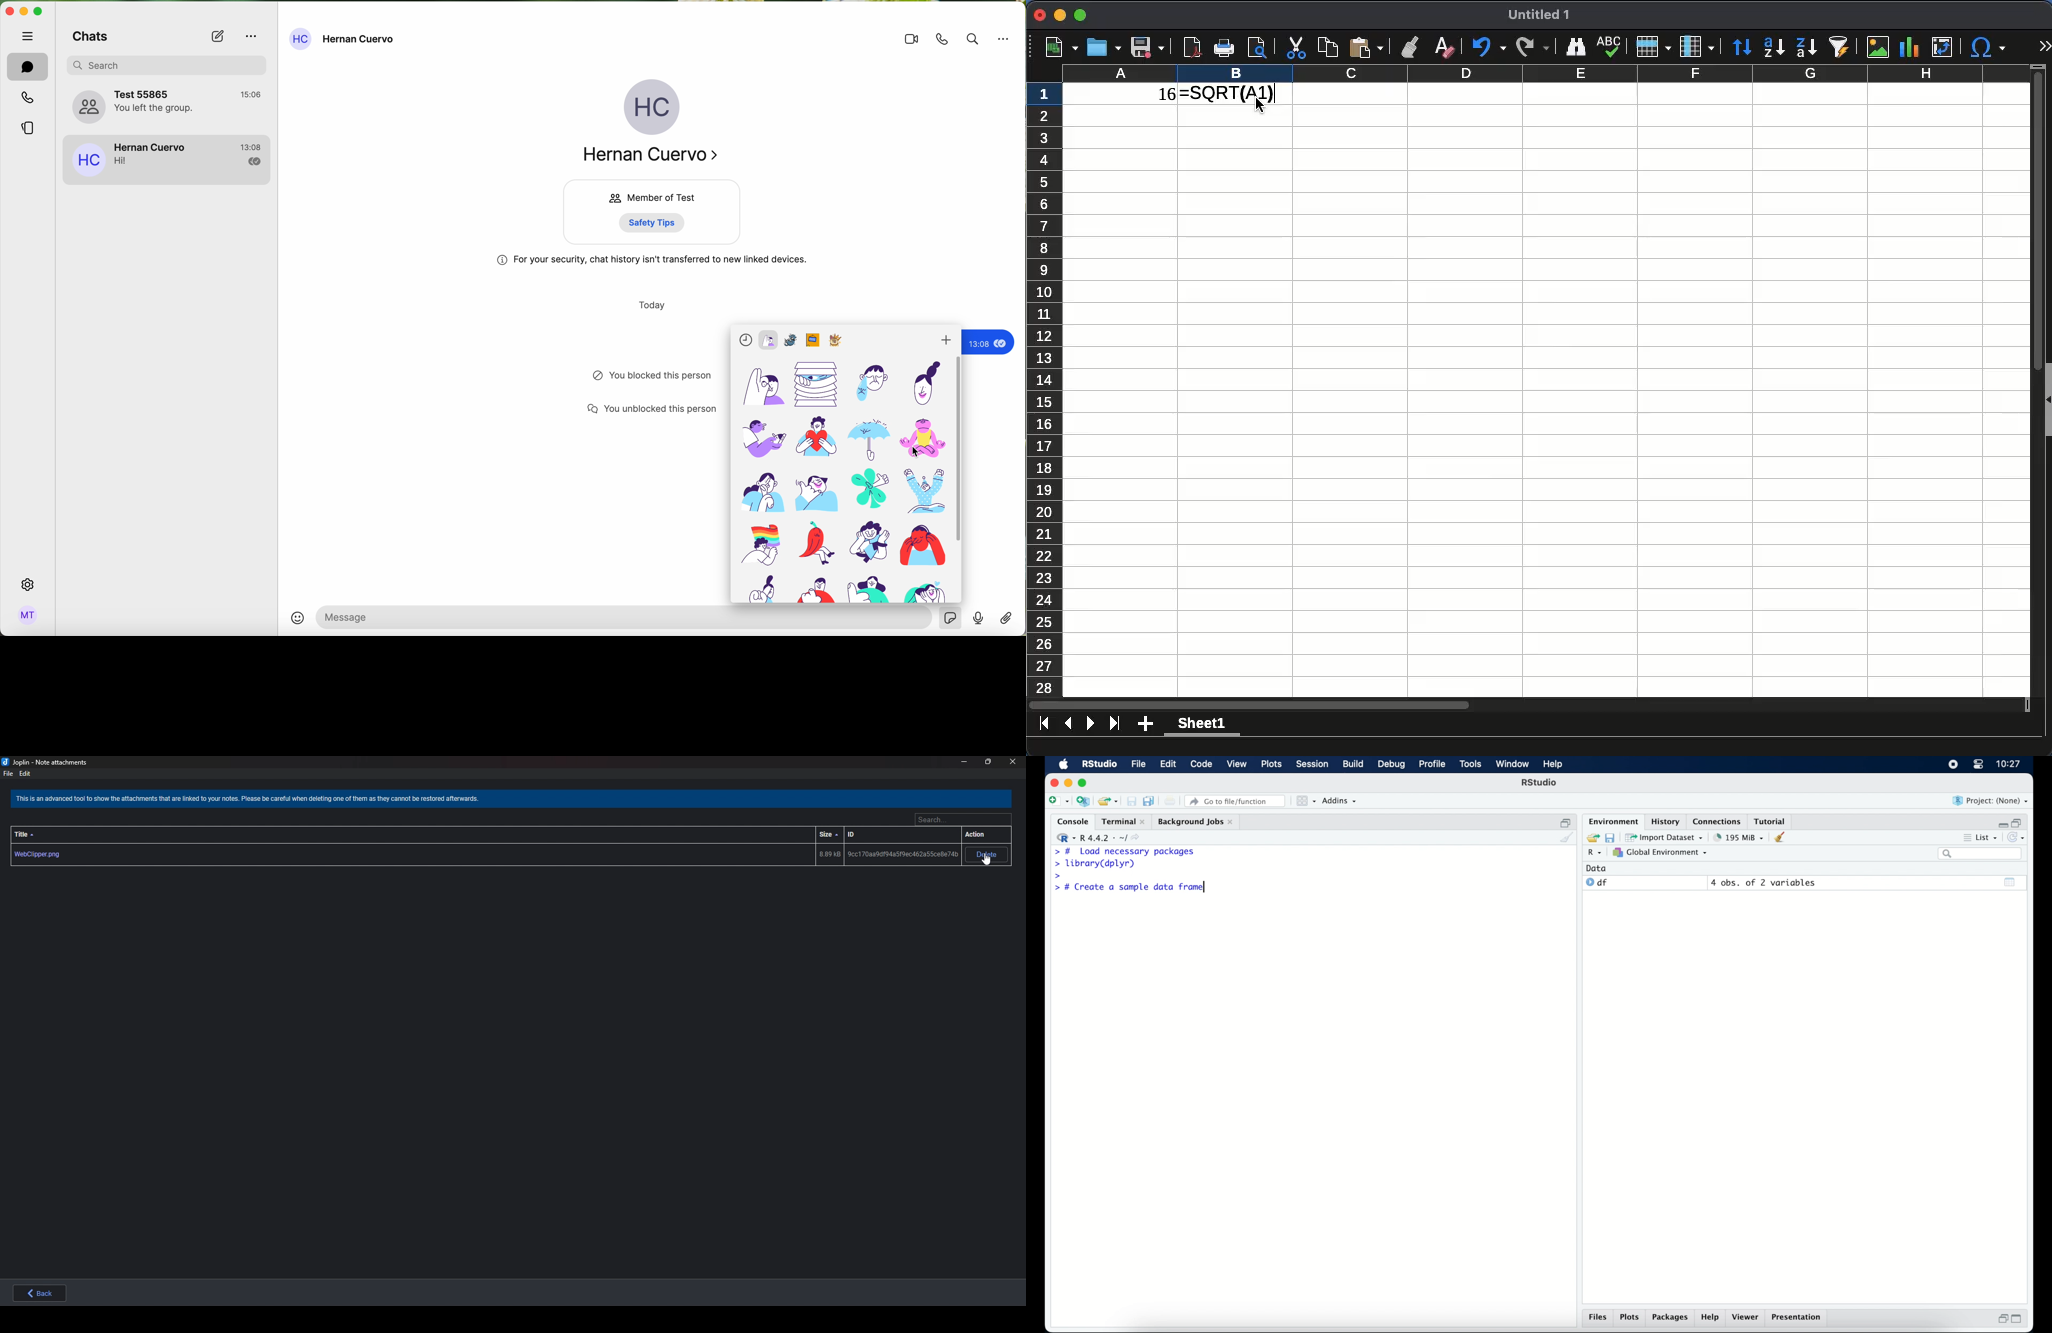 This screenshot has width=2072, height=1344. Describe the element at coordinates (1566, 822) in the screenshot. I see `restore down` at that location.